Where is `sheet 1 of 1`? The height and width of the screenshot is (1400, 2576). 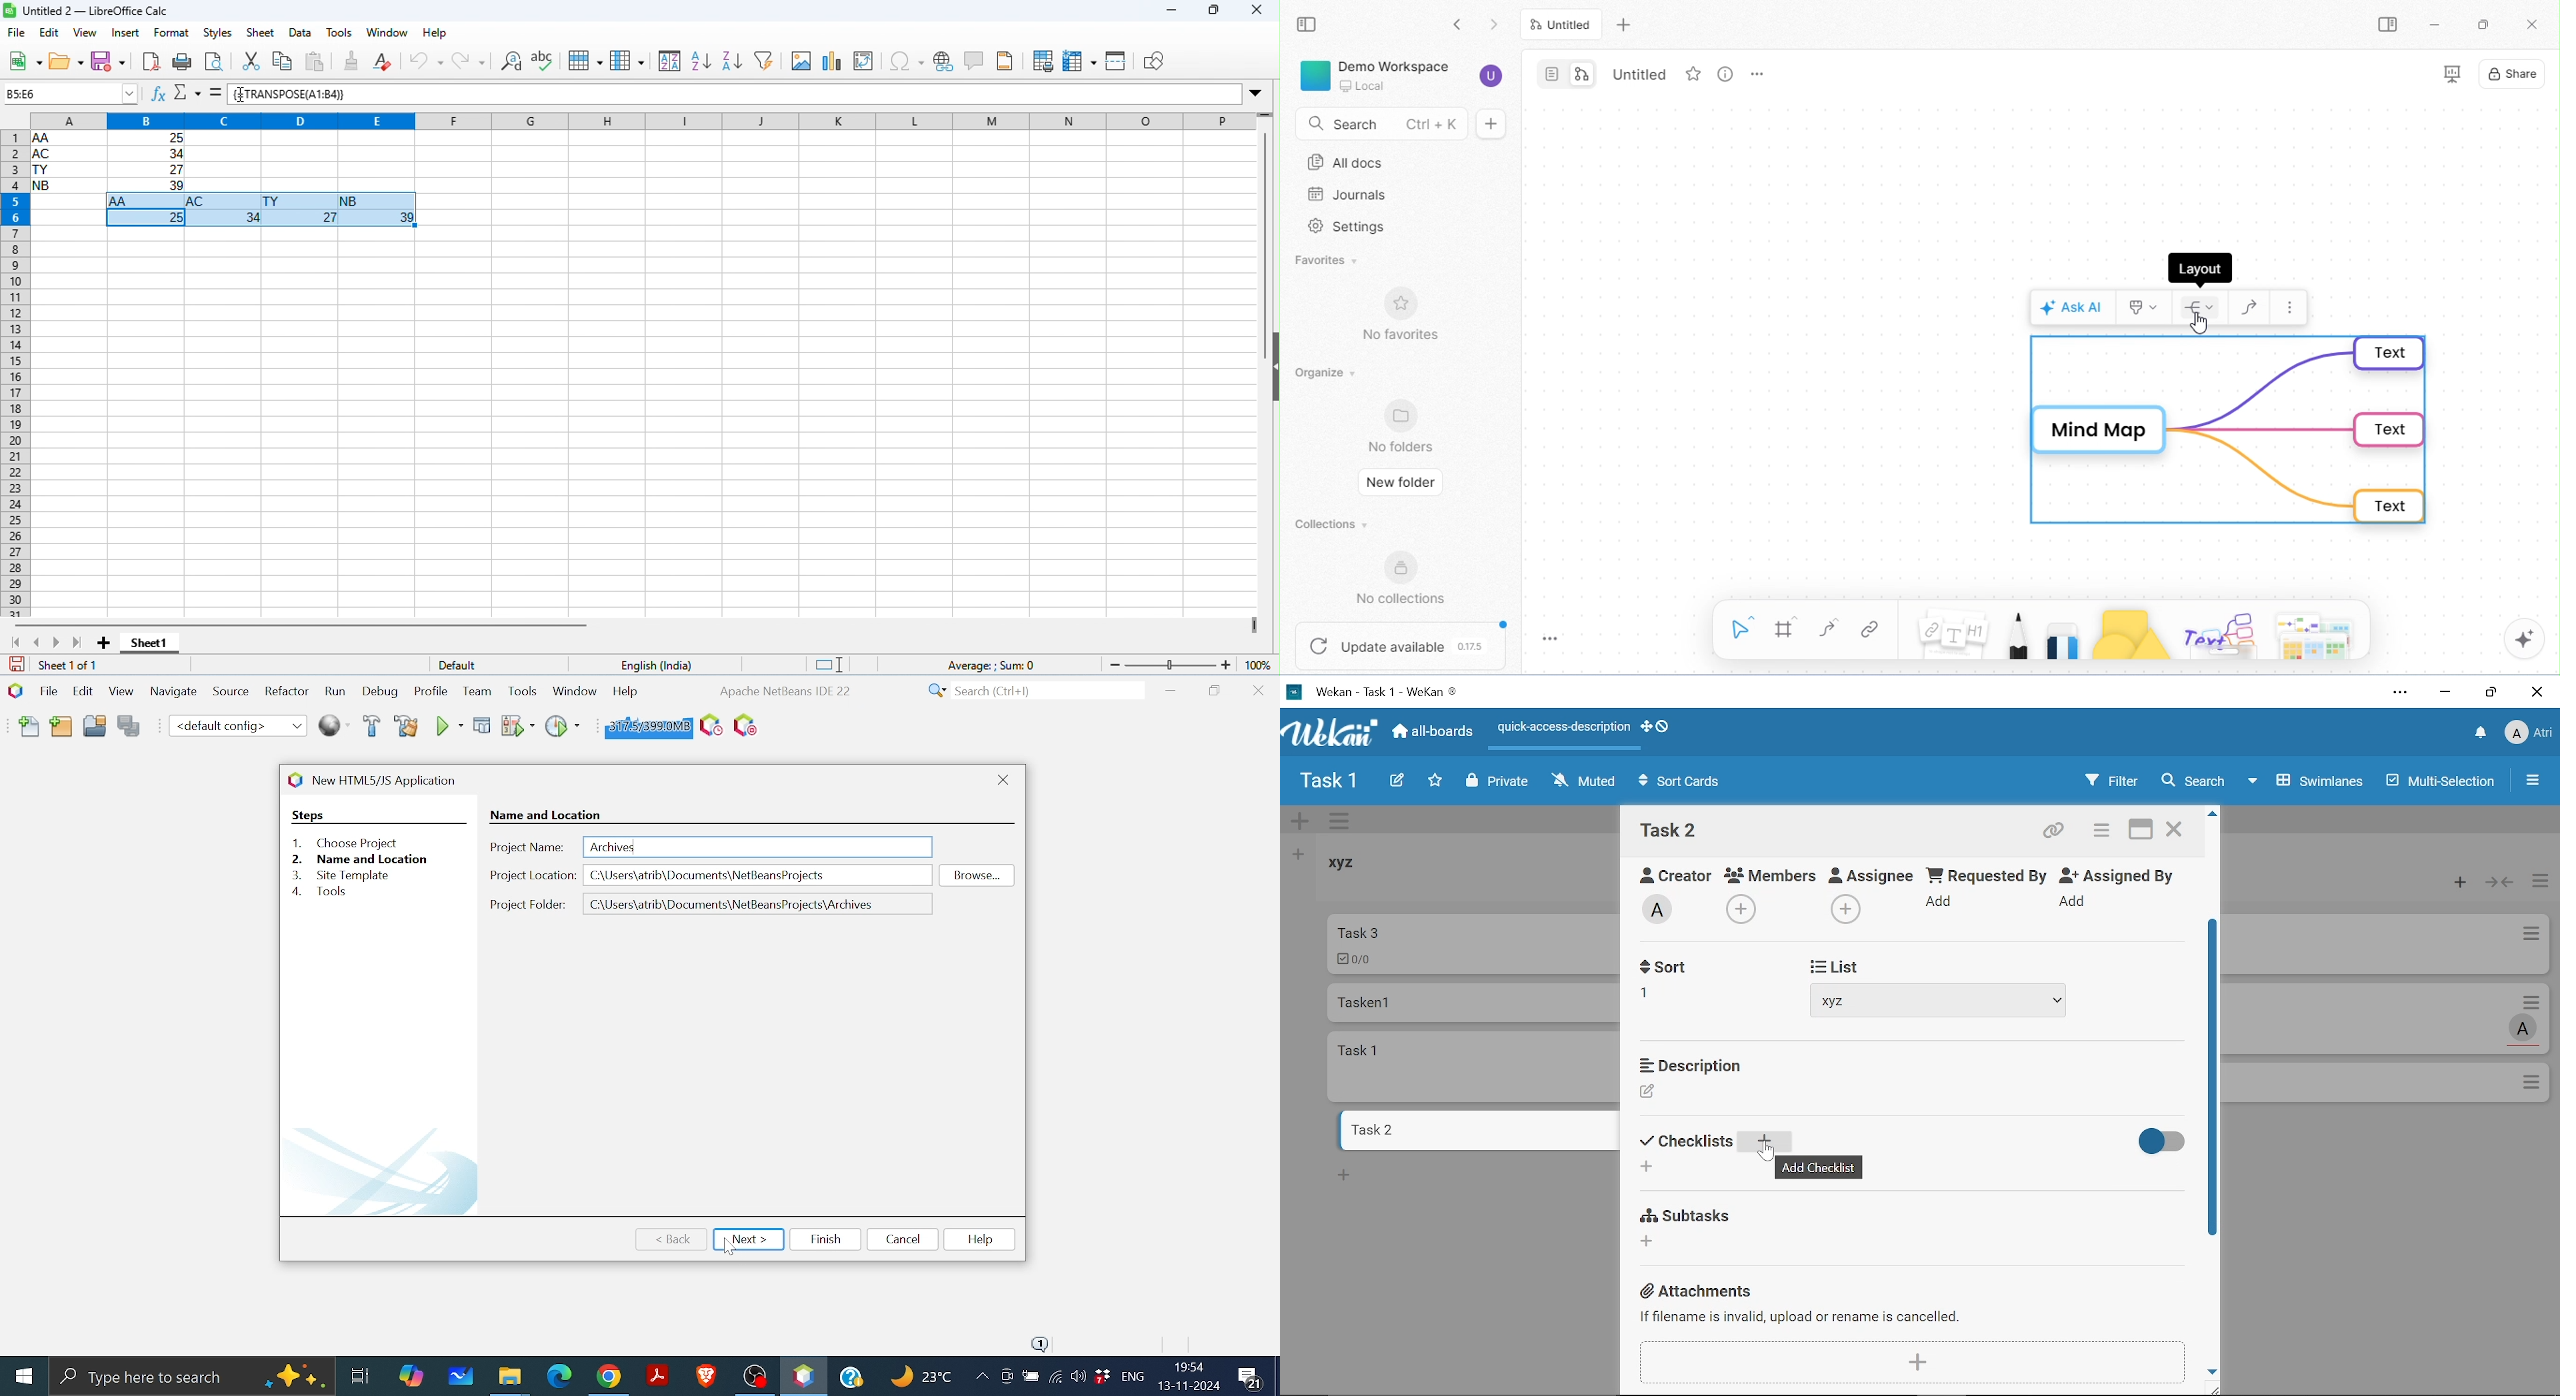 sheet 1 of 1 is located at coordinates (71, 665).